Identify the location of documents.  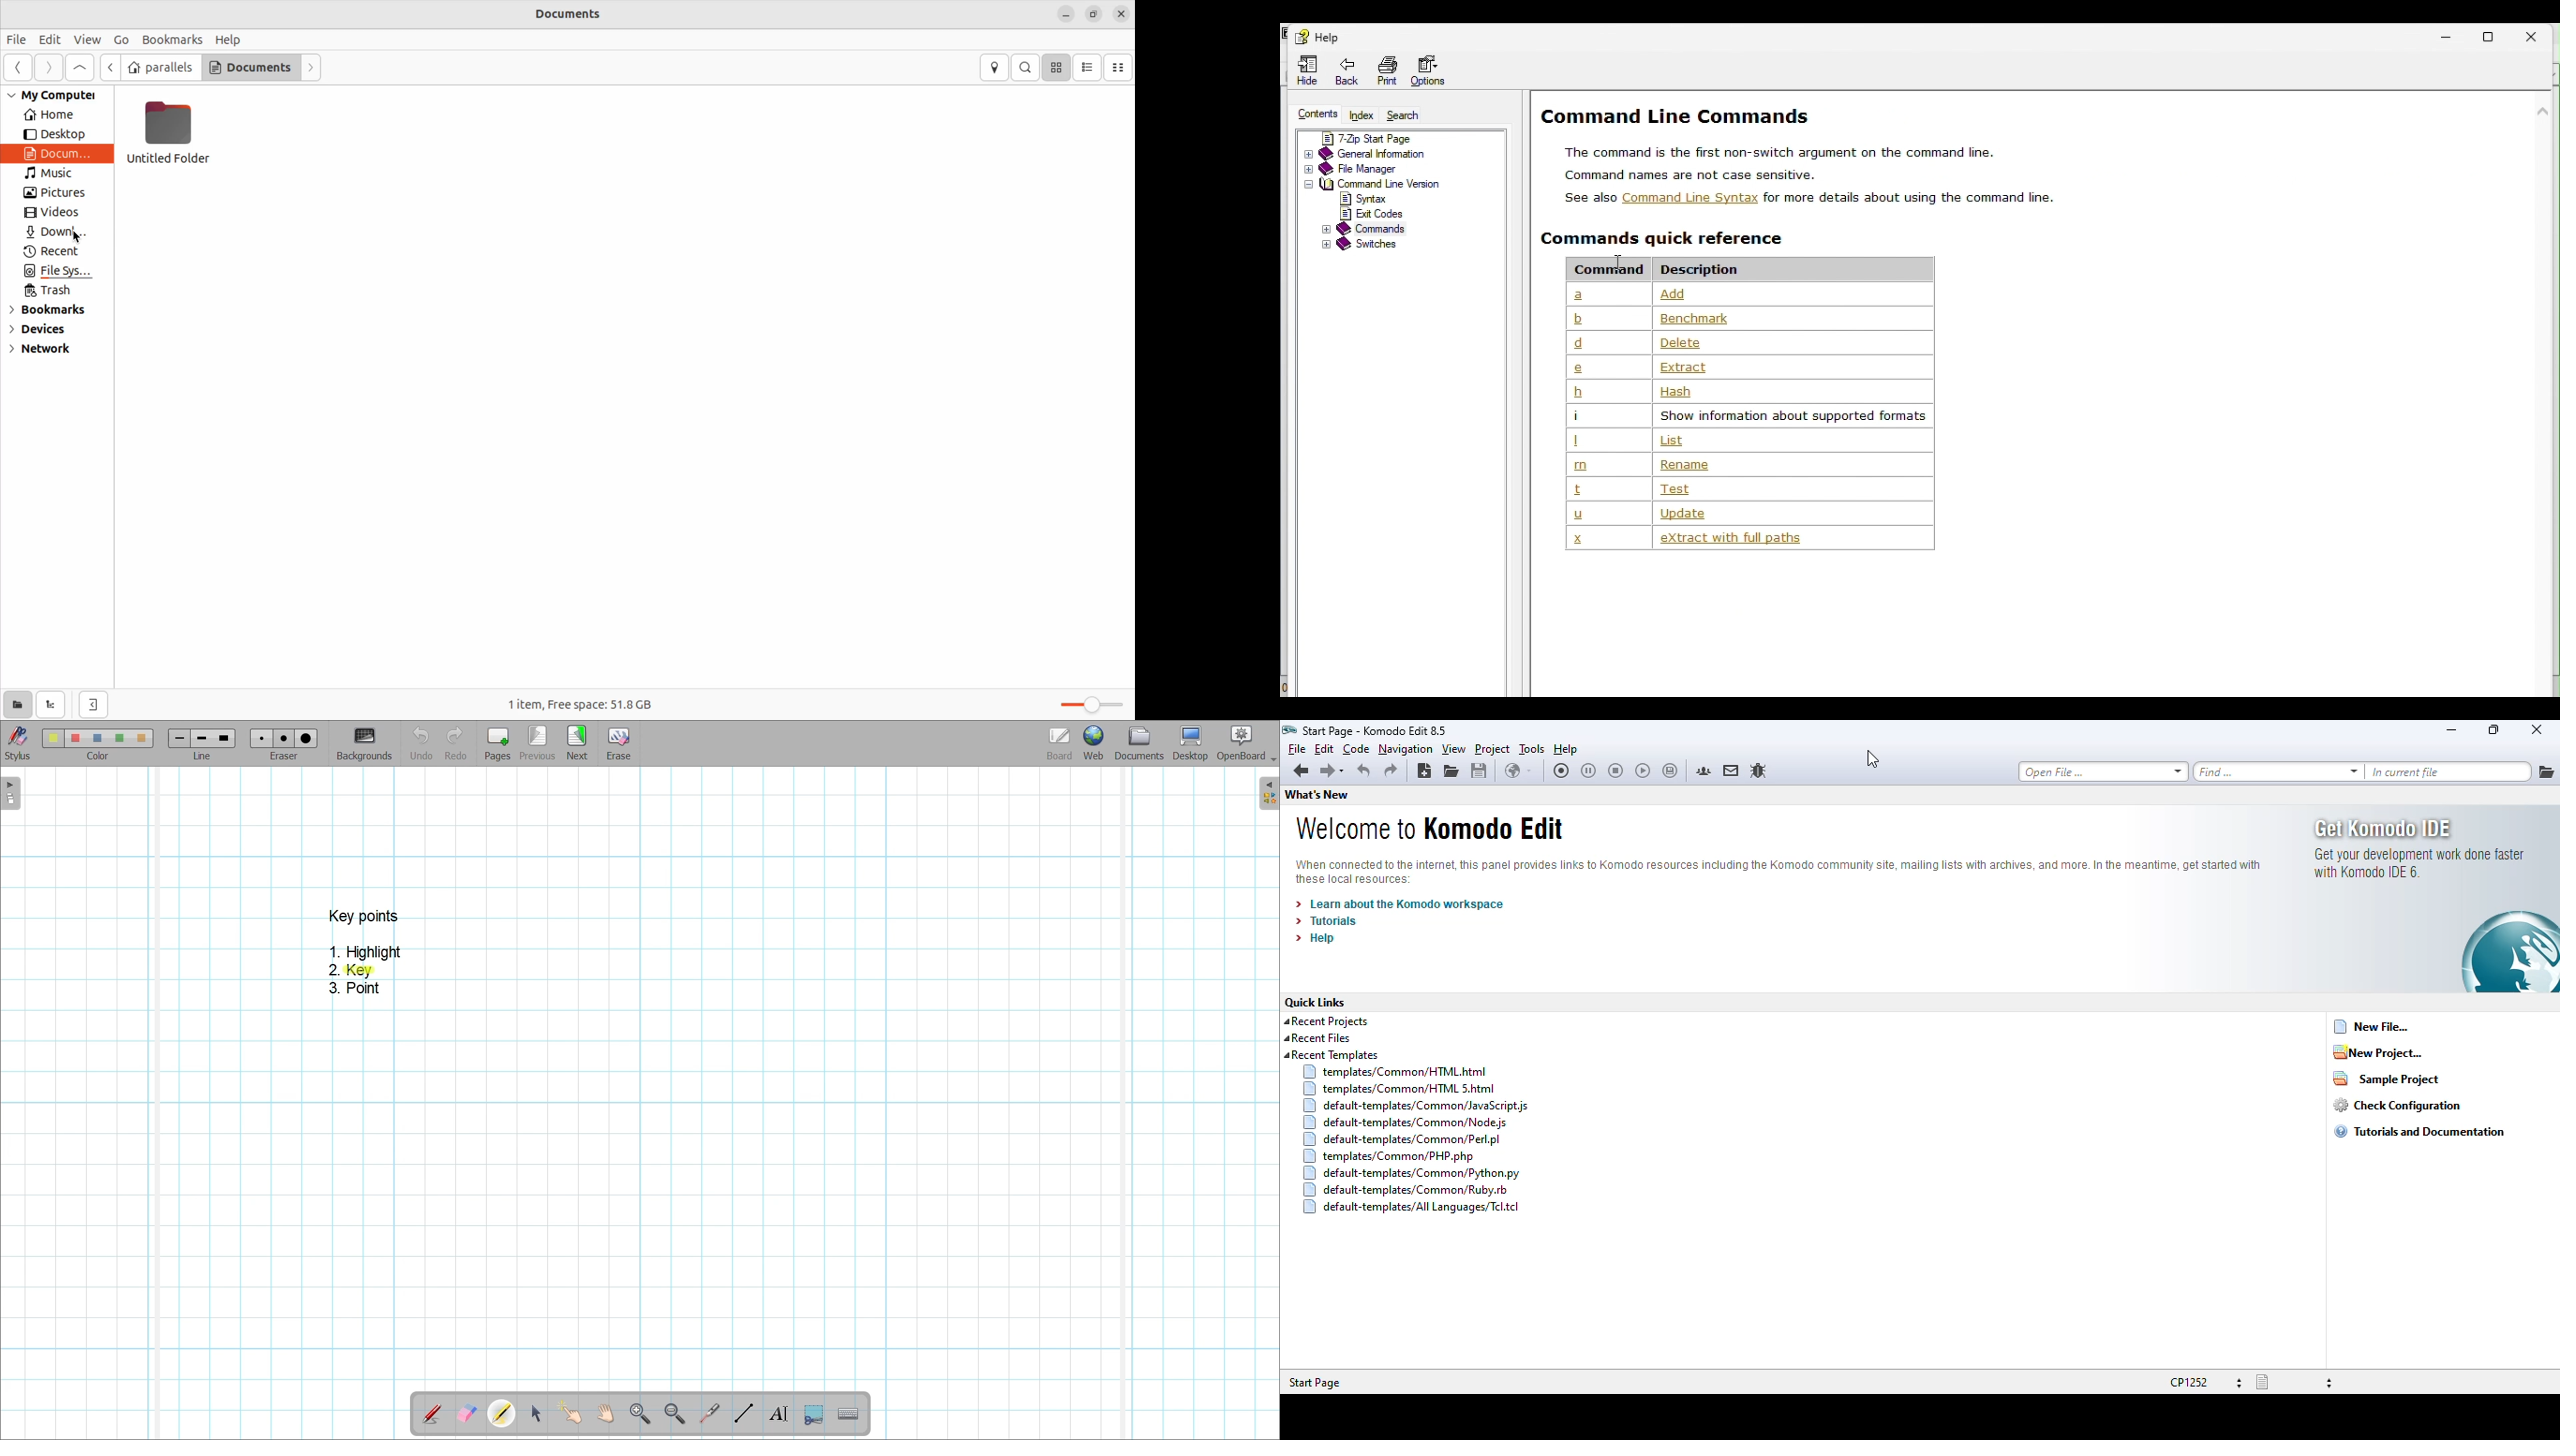
(573, 15).